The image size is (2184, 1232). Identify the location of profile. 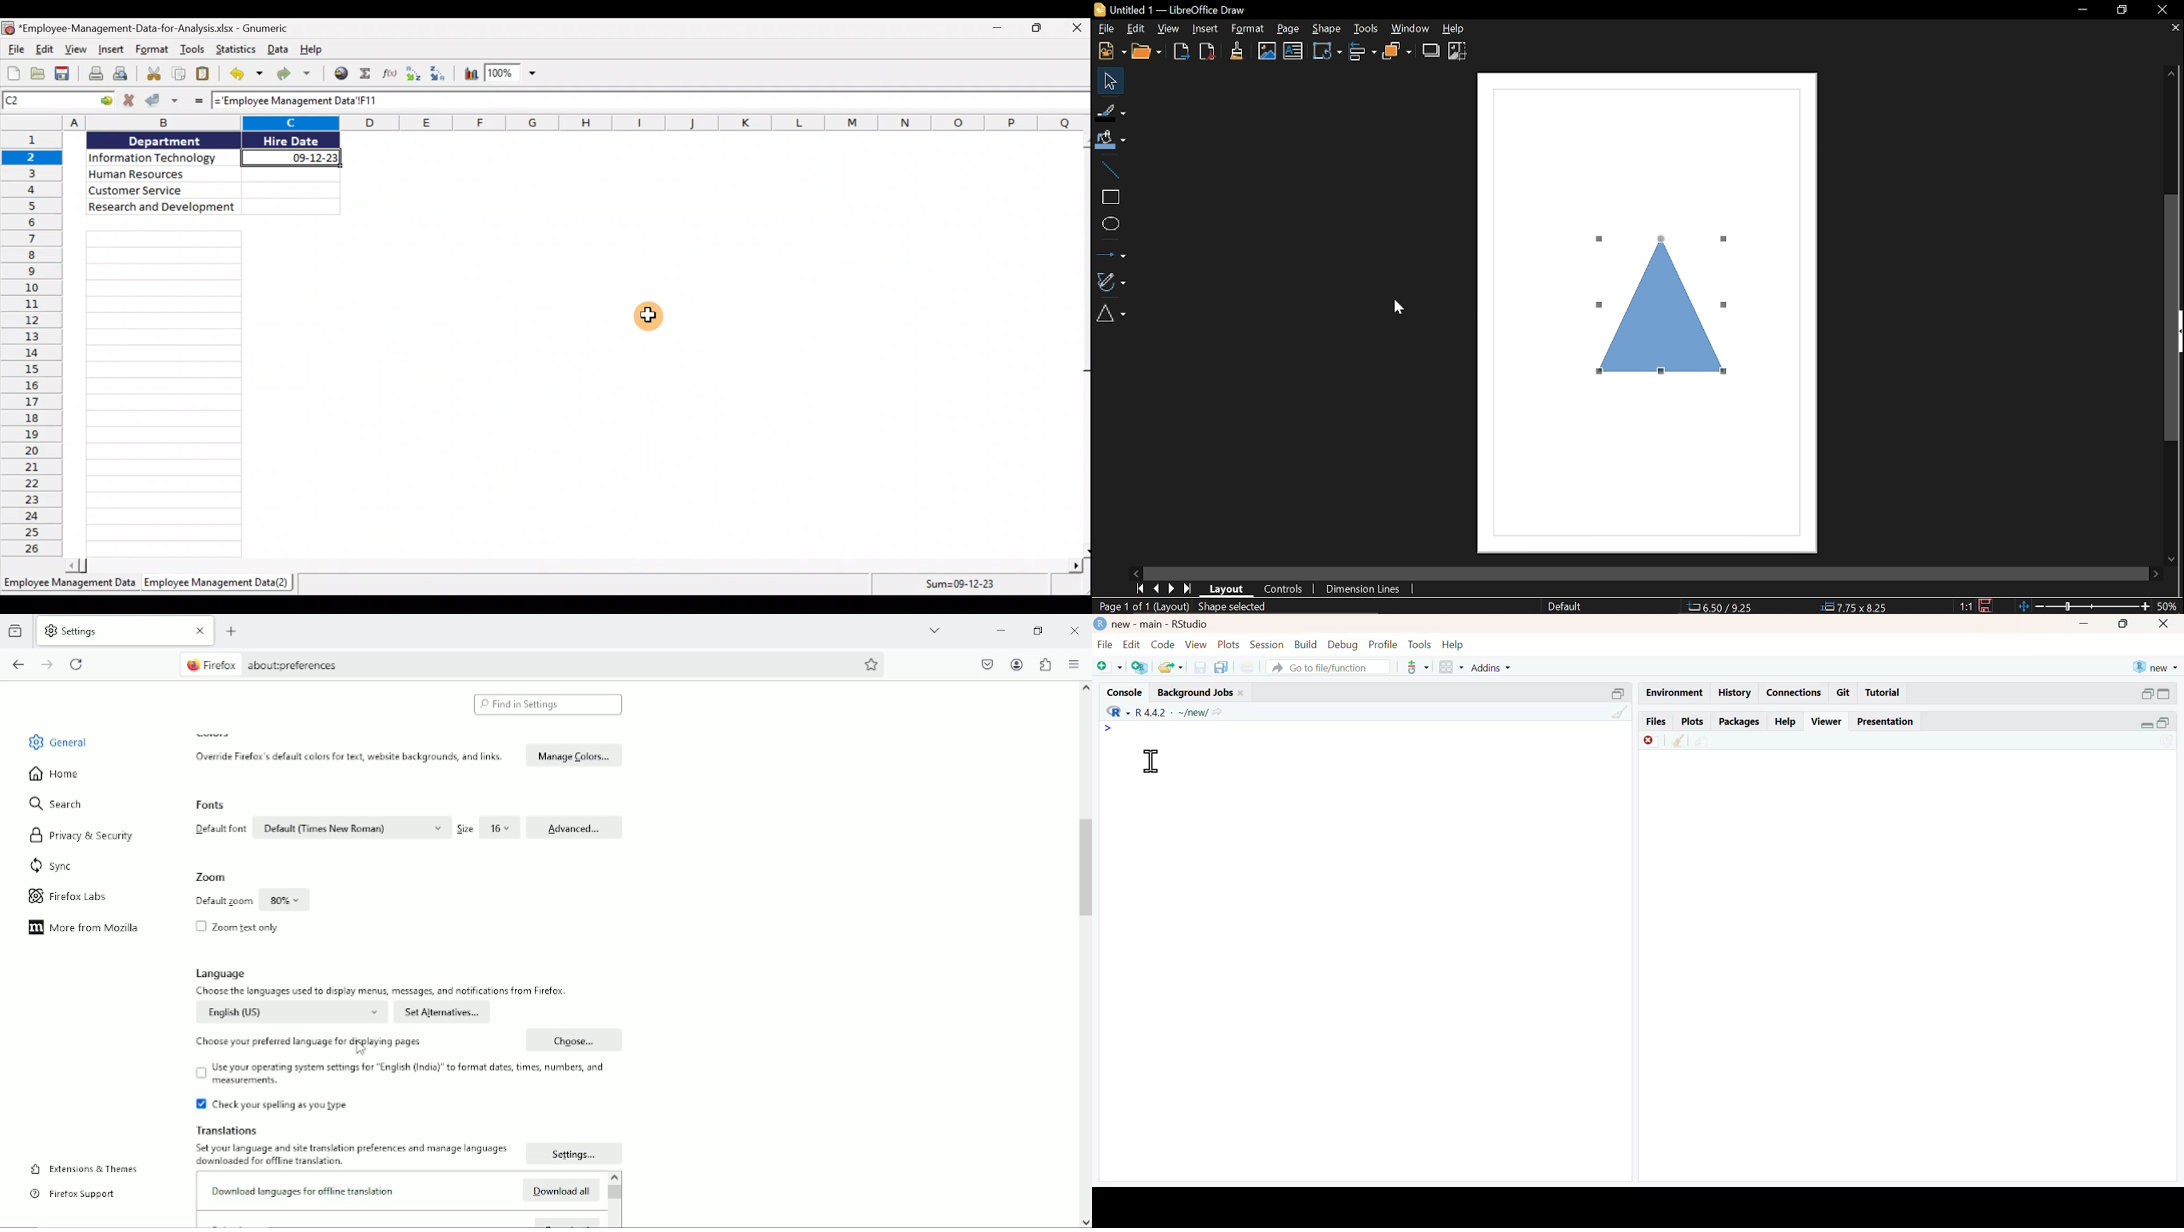
(1383, 644).